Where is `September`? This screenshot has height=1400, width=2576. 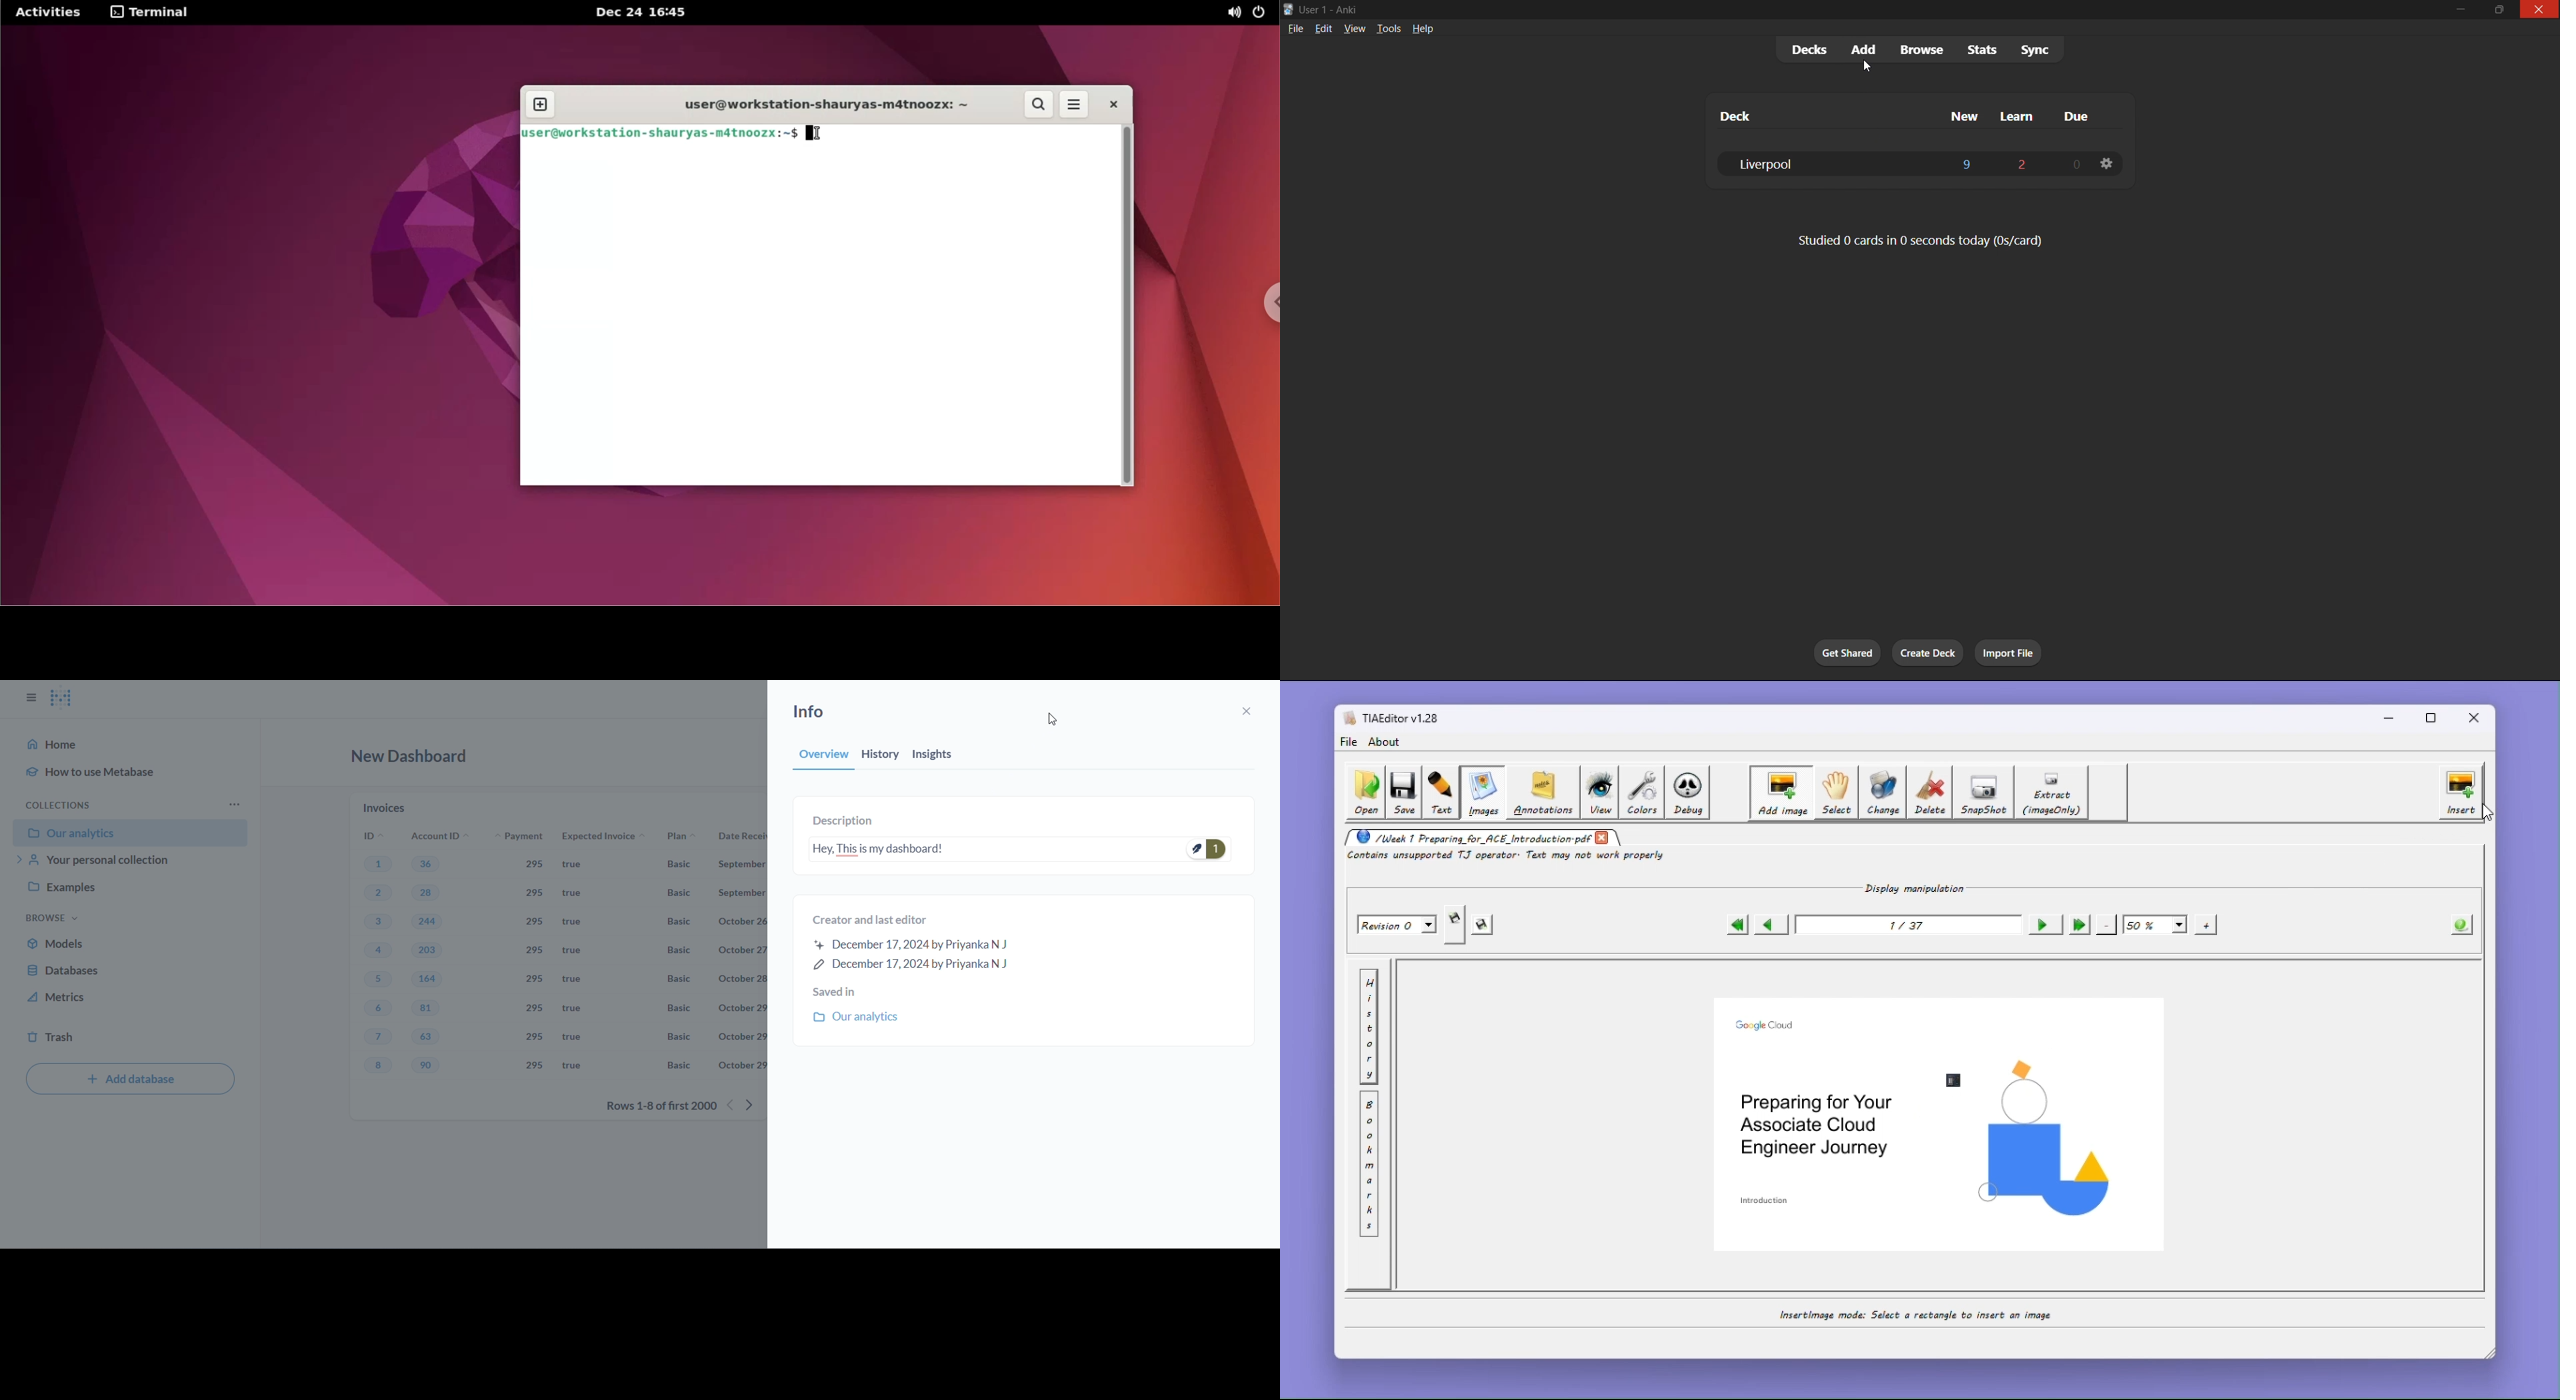 September is located at coordinates (743, 893).